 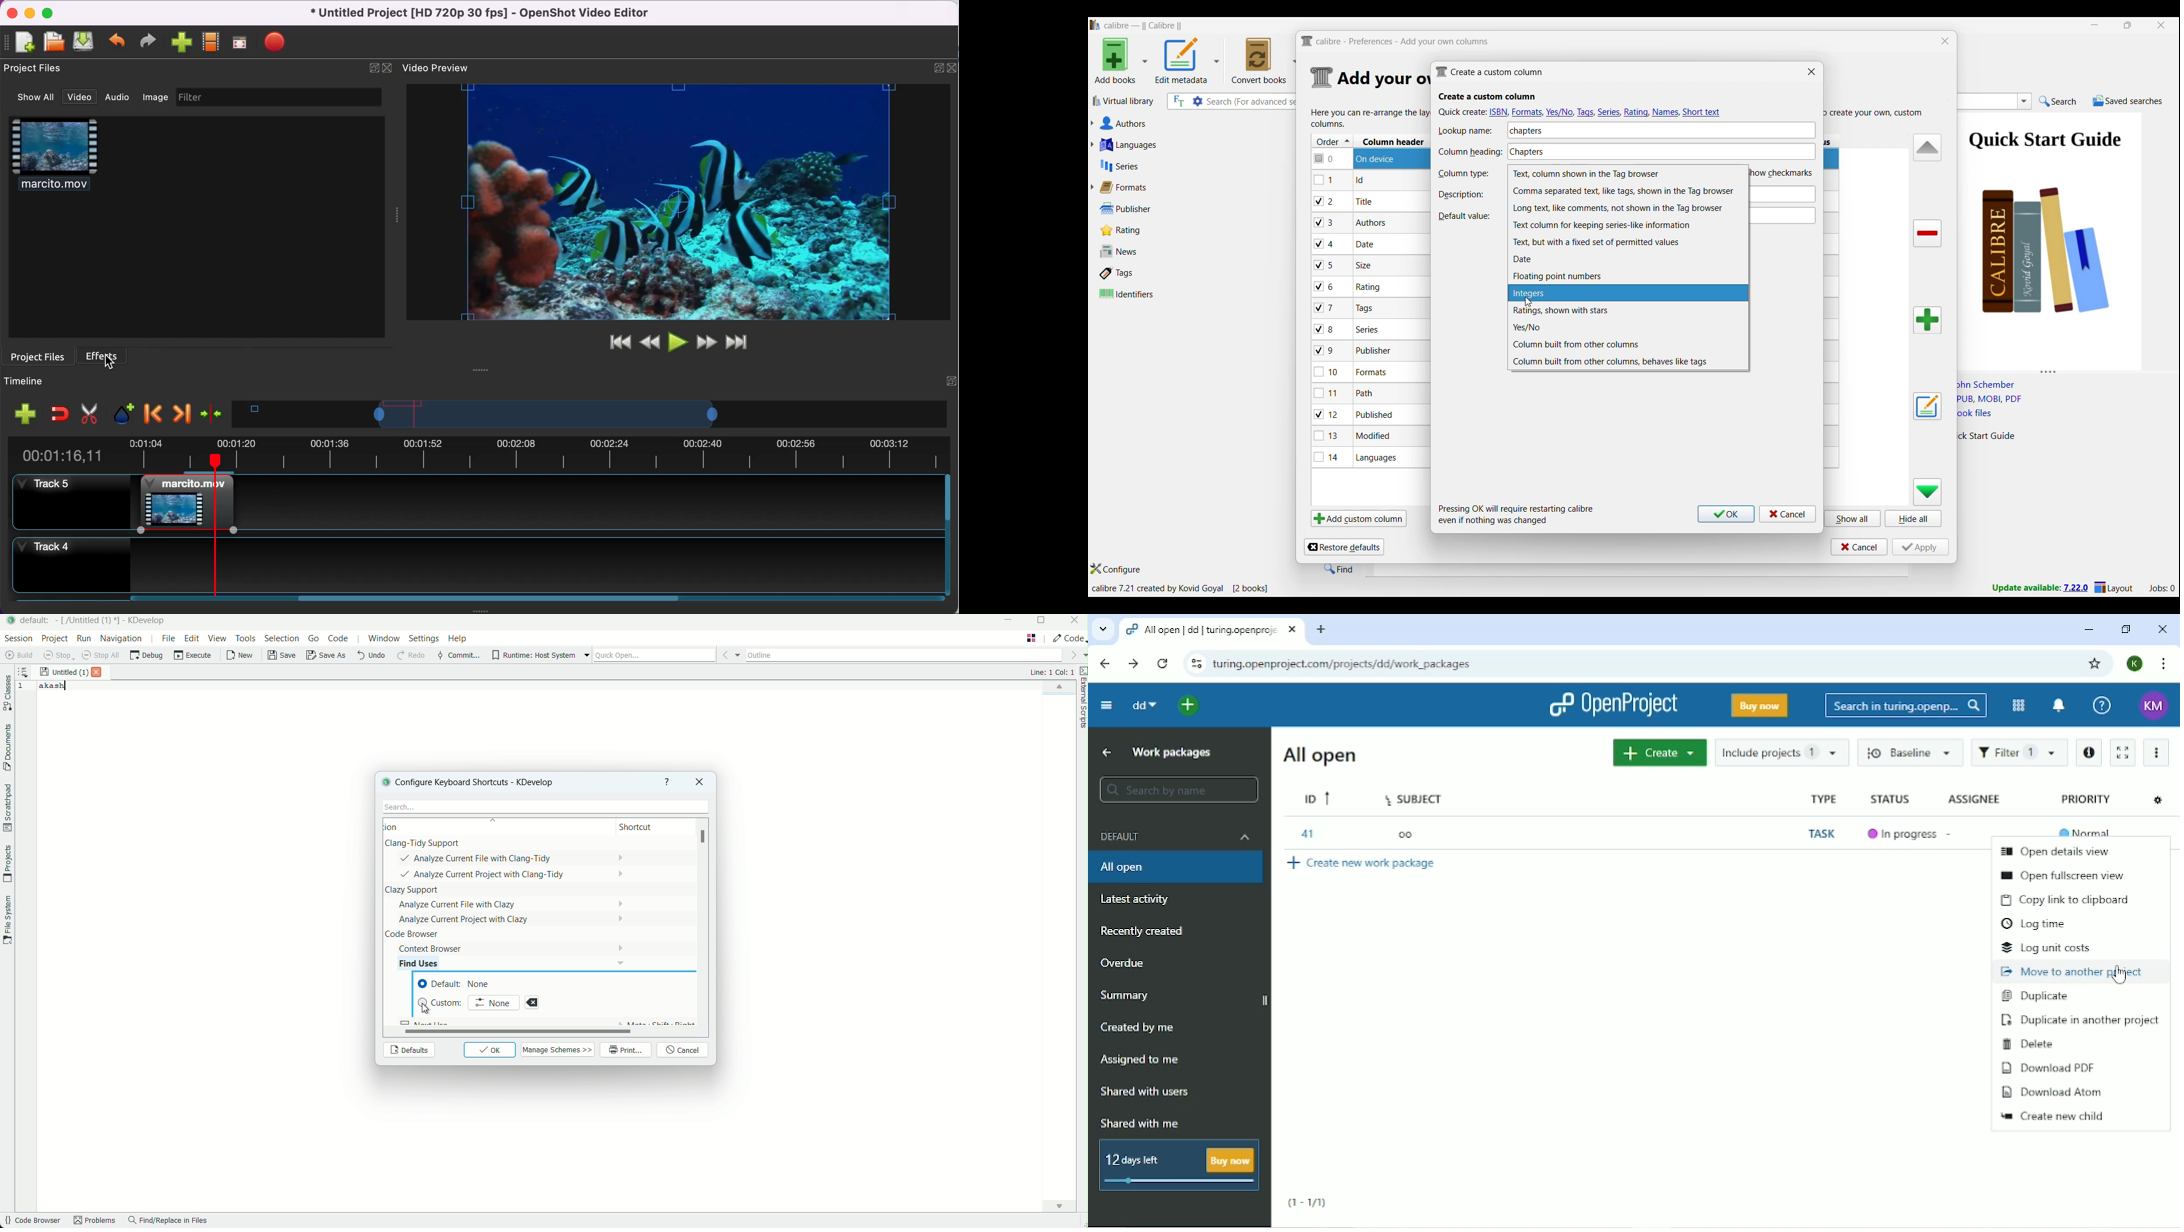 I want to click on Assignee, so click(x=1973, y=799).